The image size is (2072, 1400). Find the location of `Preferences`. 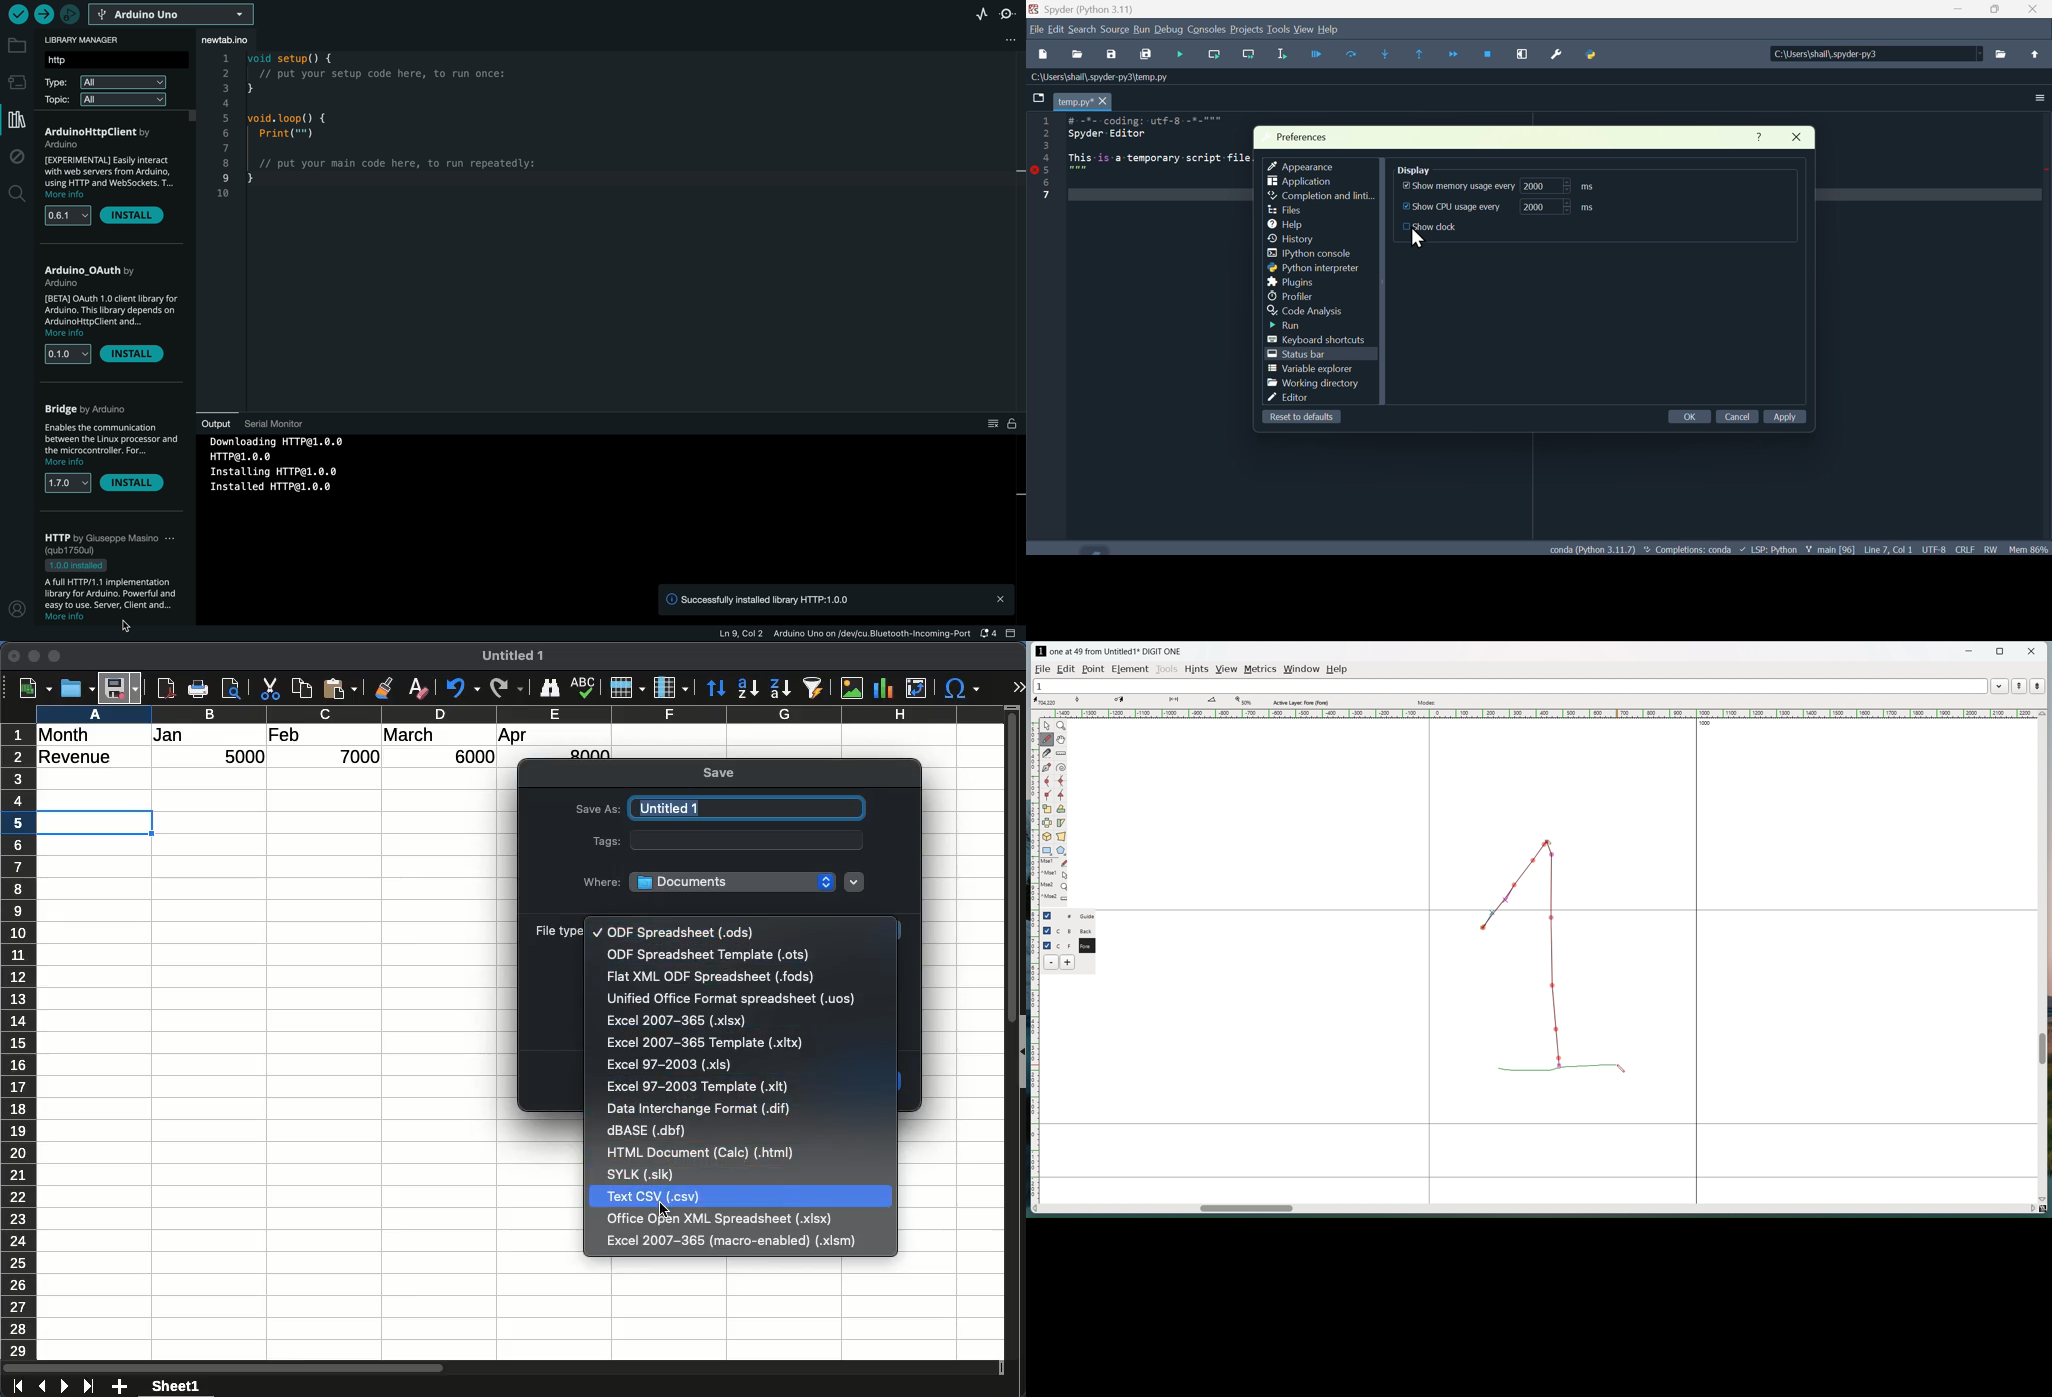

Preferences is located at coordinates (1557, 61).